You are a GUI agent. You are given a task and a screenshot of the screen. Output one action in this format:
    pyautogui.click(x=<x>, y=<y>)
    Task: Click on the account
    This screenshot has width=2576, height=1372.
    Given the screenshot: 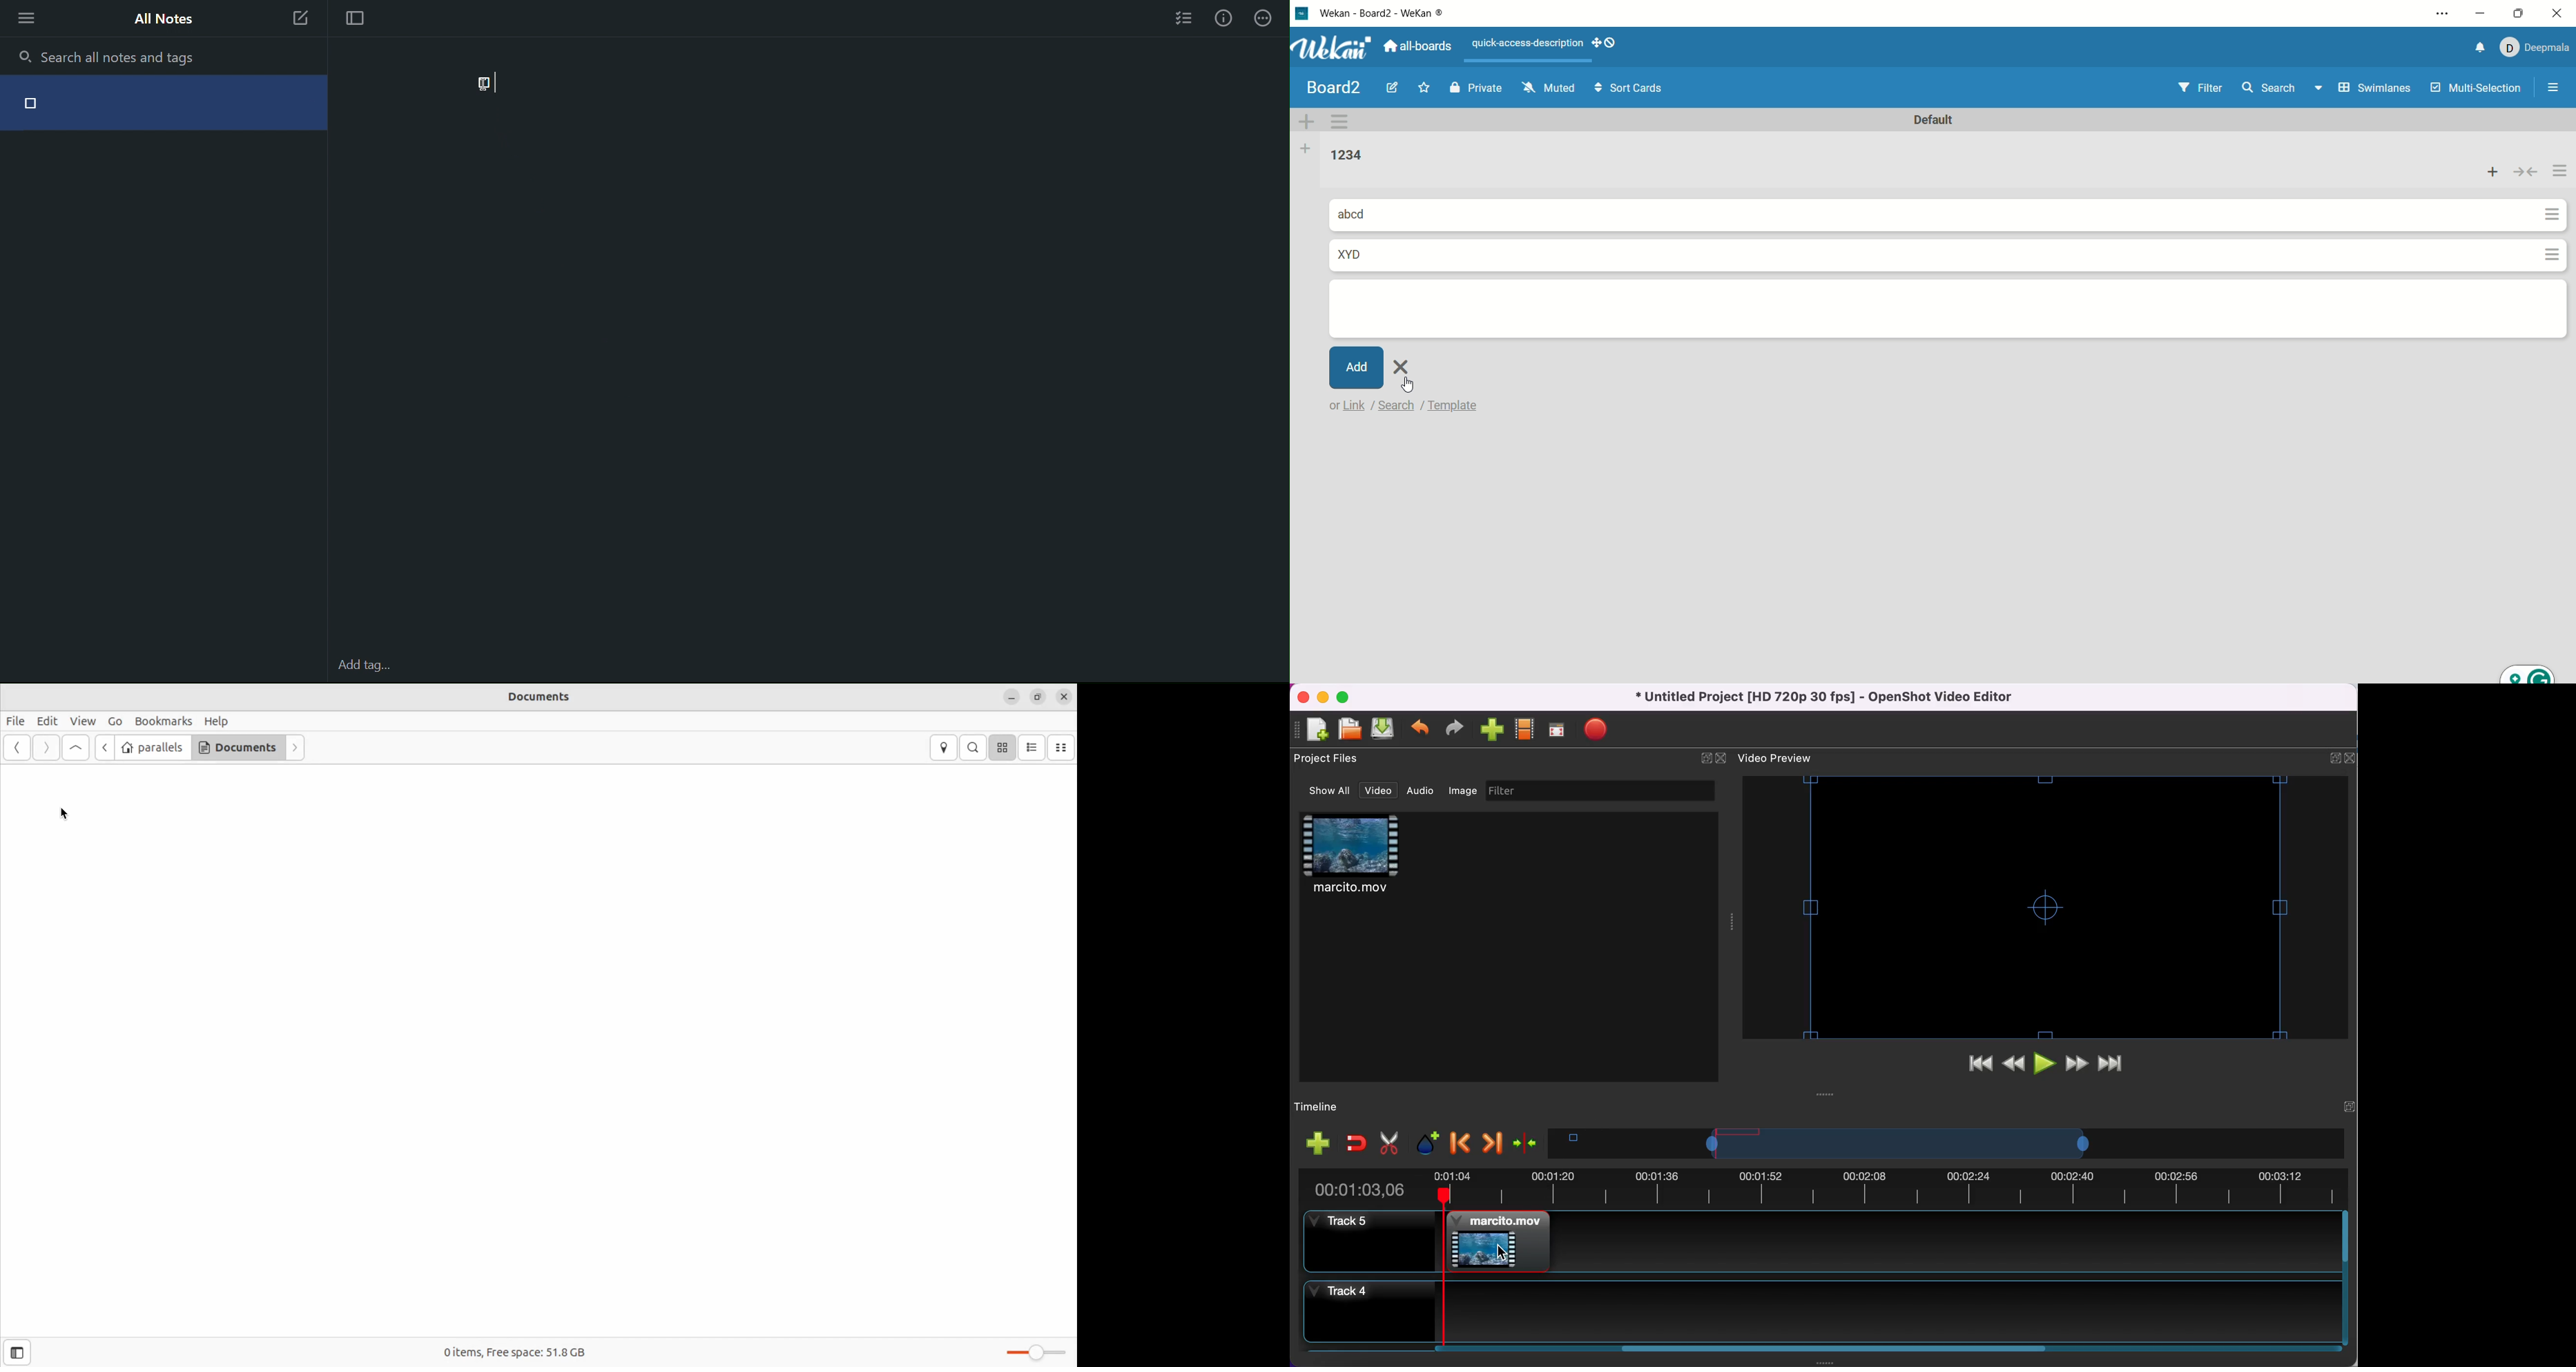 What is the action you would take?
    pyautogui.click(x=2535, y=45)
    